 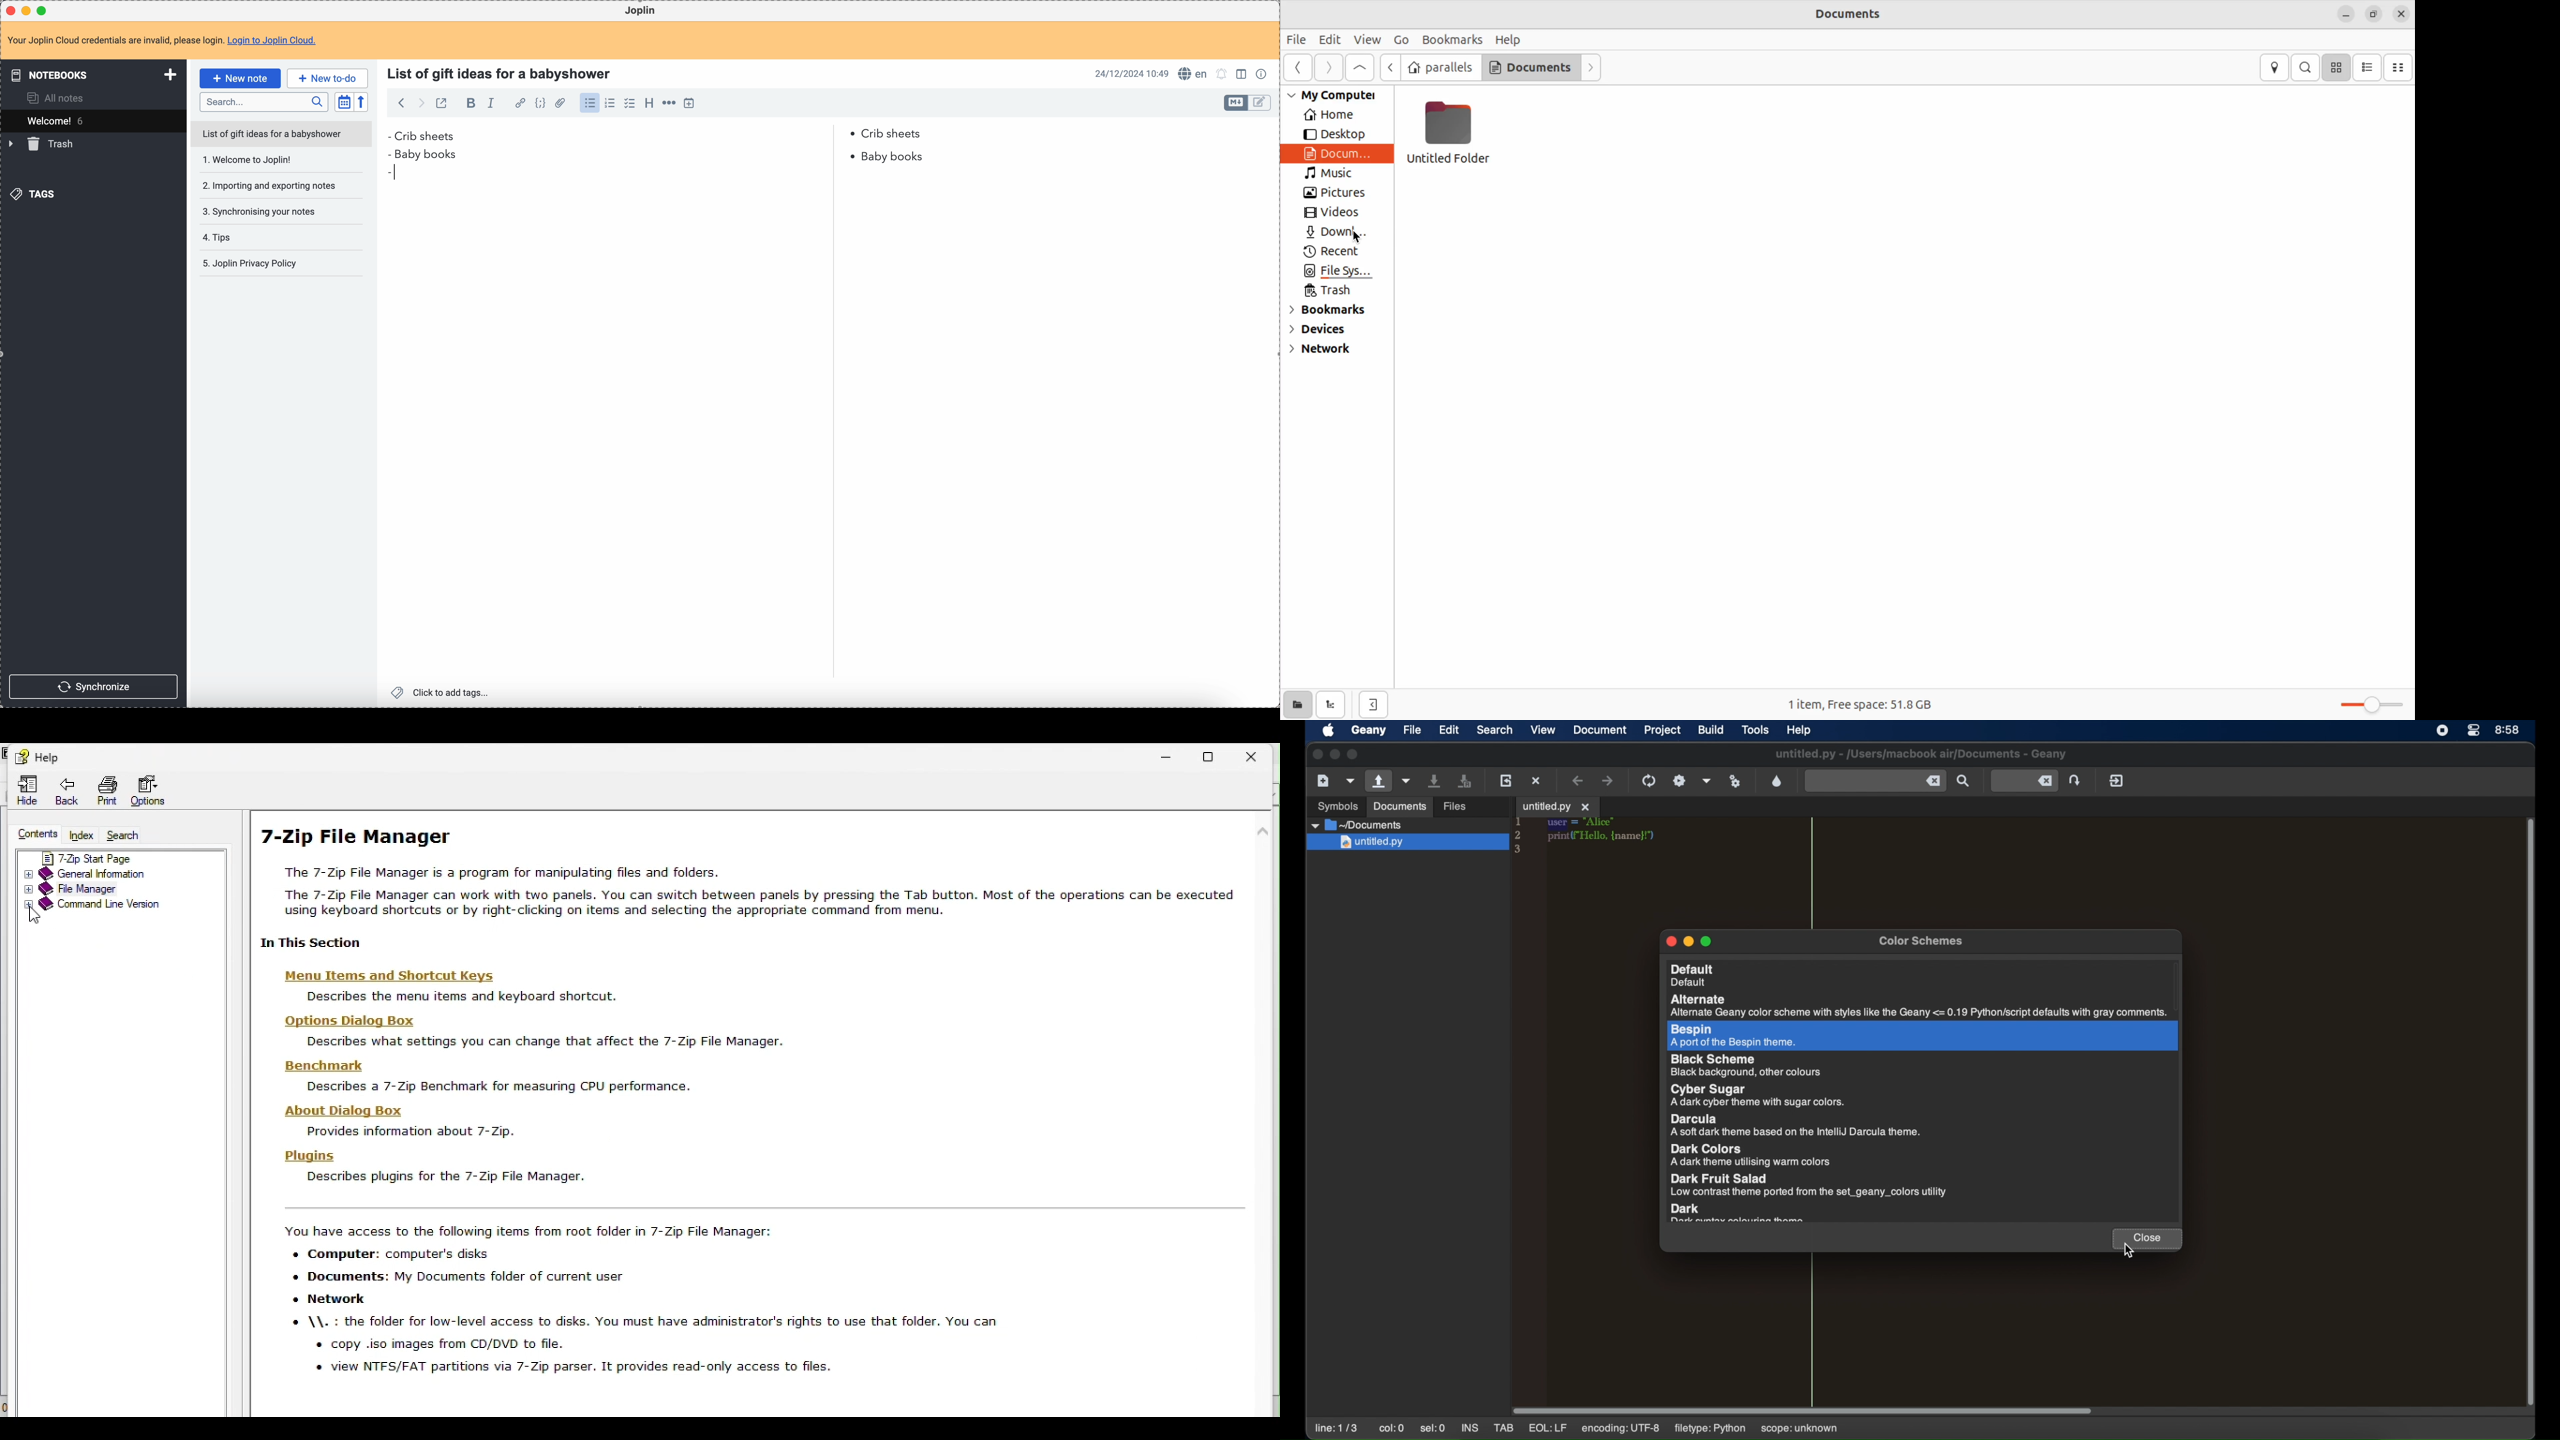 I want to click on tips, so click(x=247, y=237).